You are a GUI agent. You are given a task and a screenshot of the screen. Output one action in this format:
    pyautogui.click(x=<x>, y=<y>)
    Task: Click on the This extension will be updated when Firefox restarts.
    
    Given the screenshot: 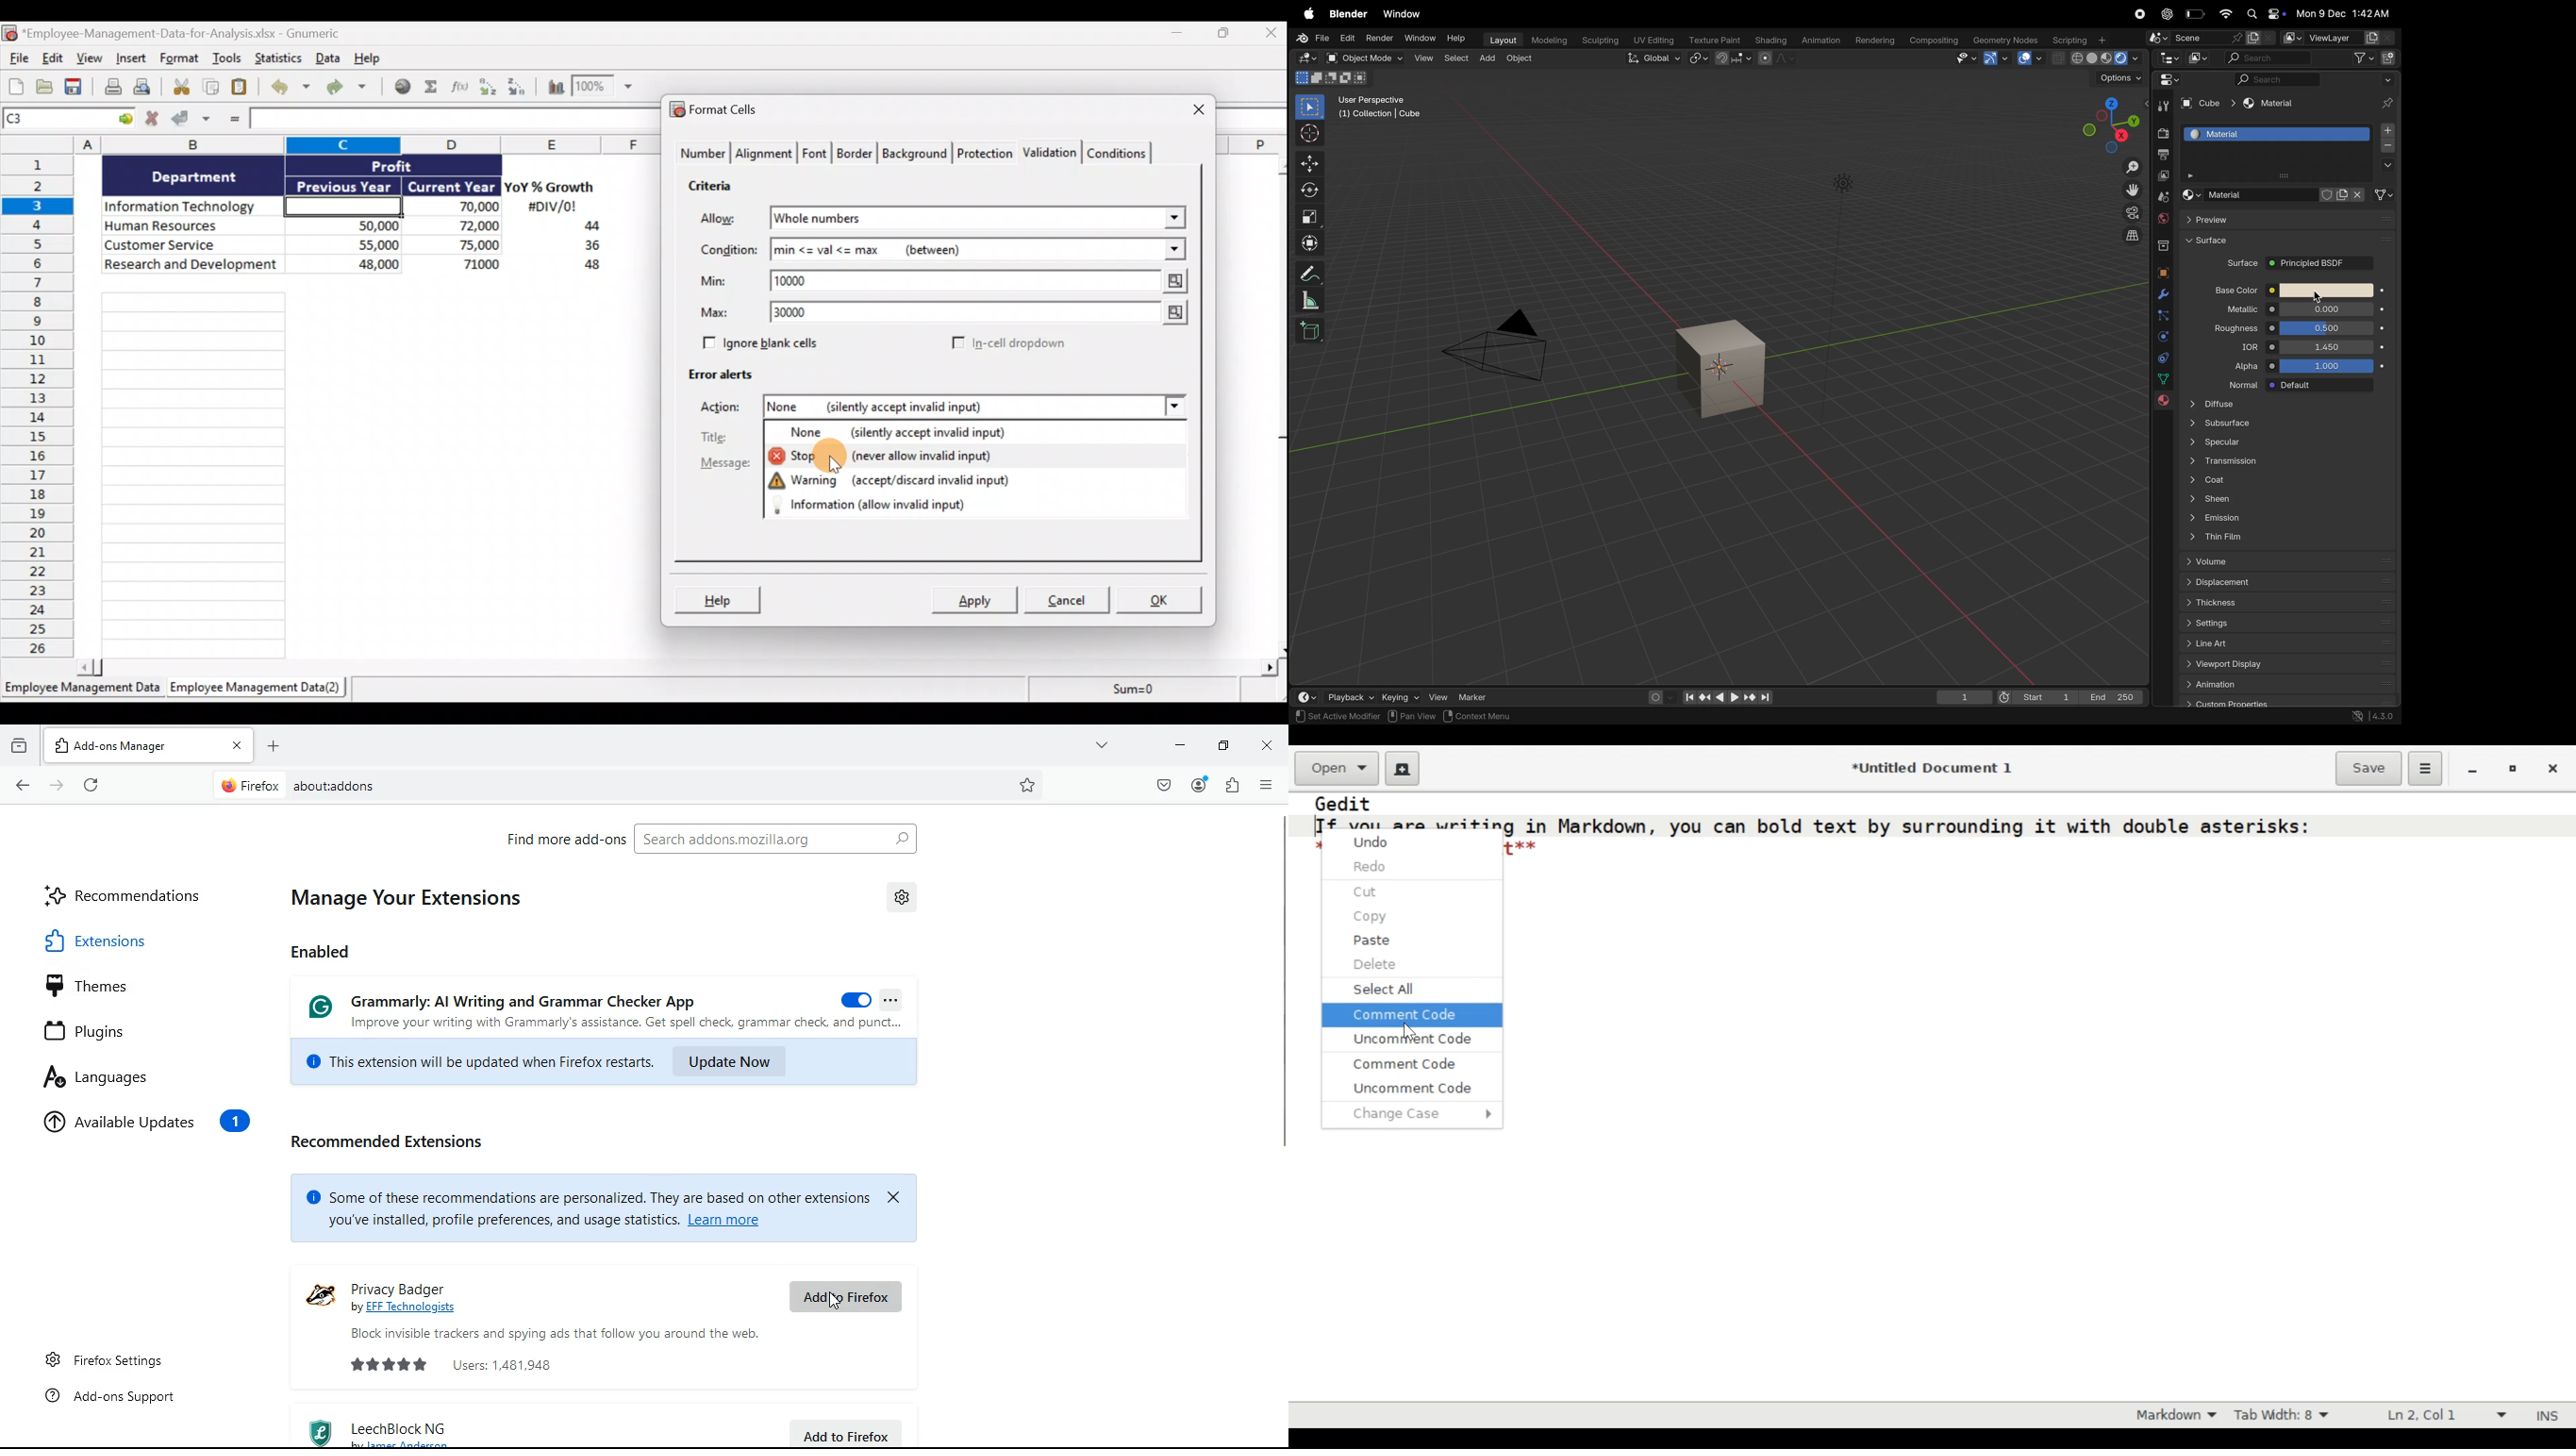 What is the action you would take?
    pyautogui.click(x=473, y=1064)
    